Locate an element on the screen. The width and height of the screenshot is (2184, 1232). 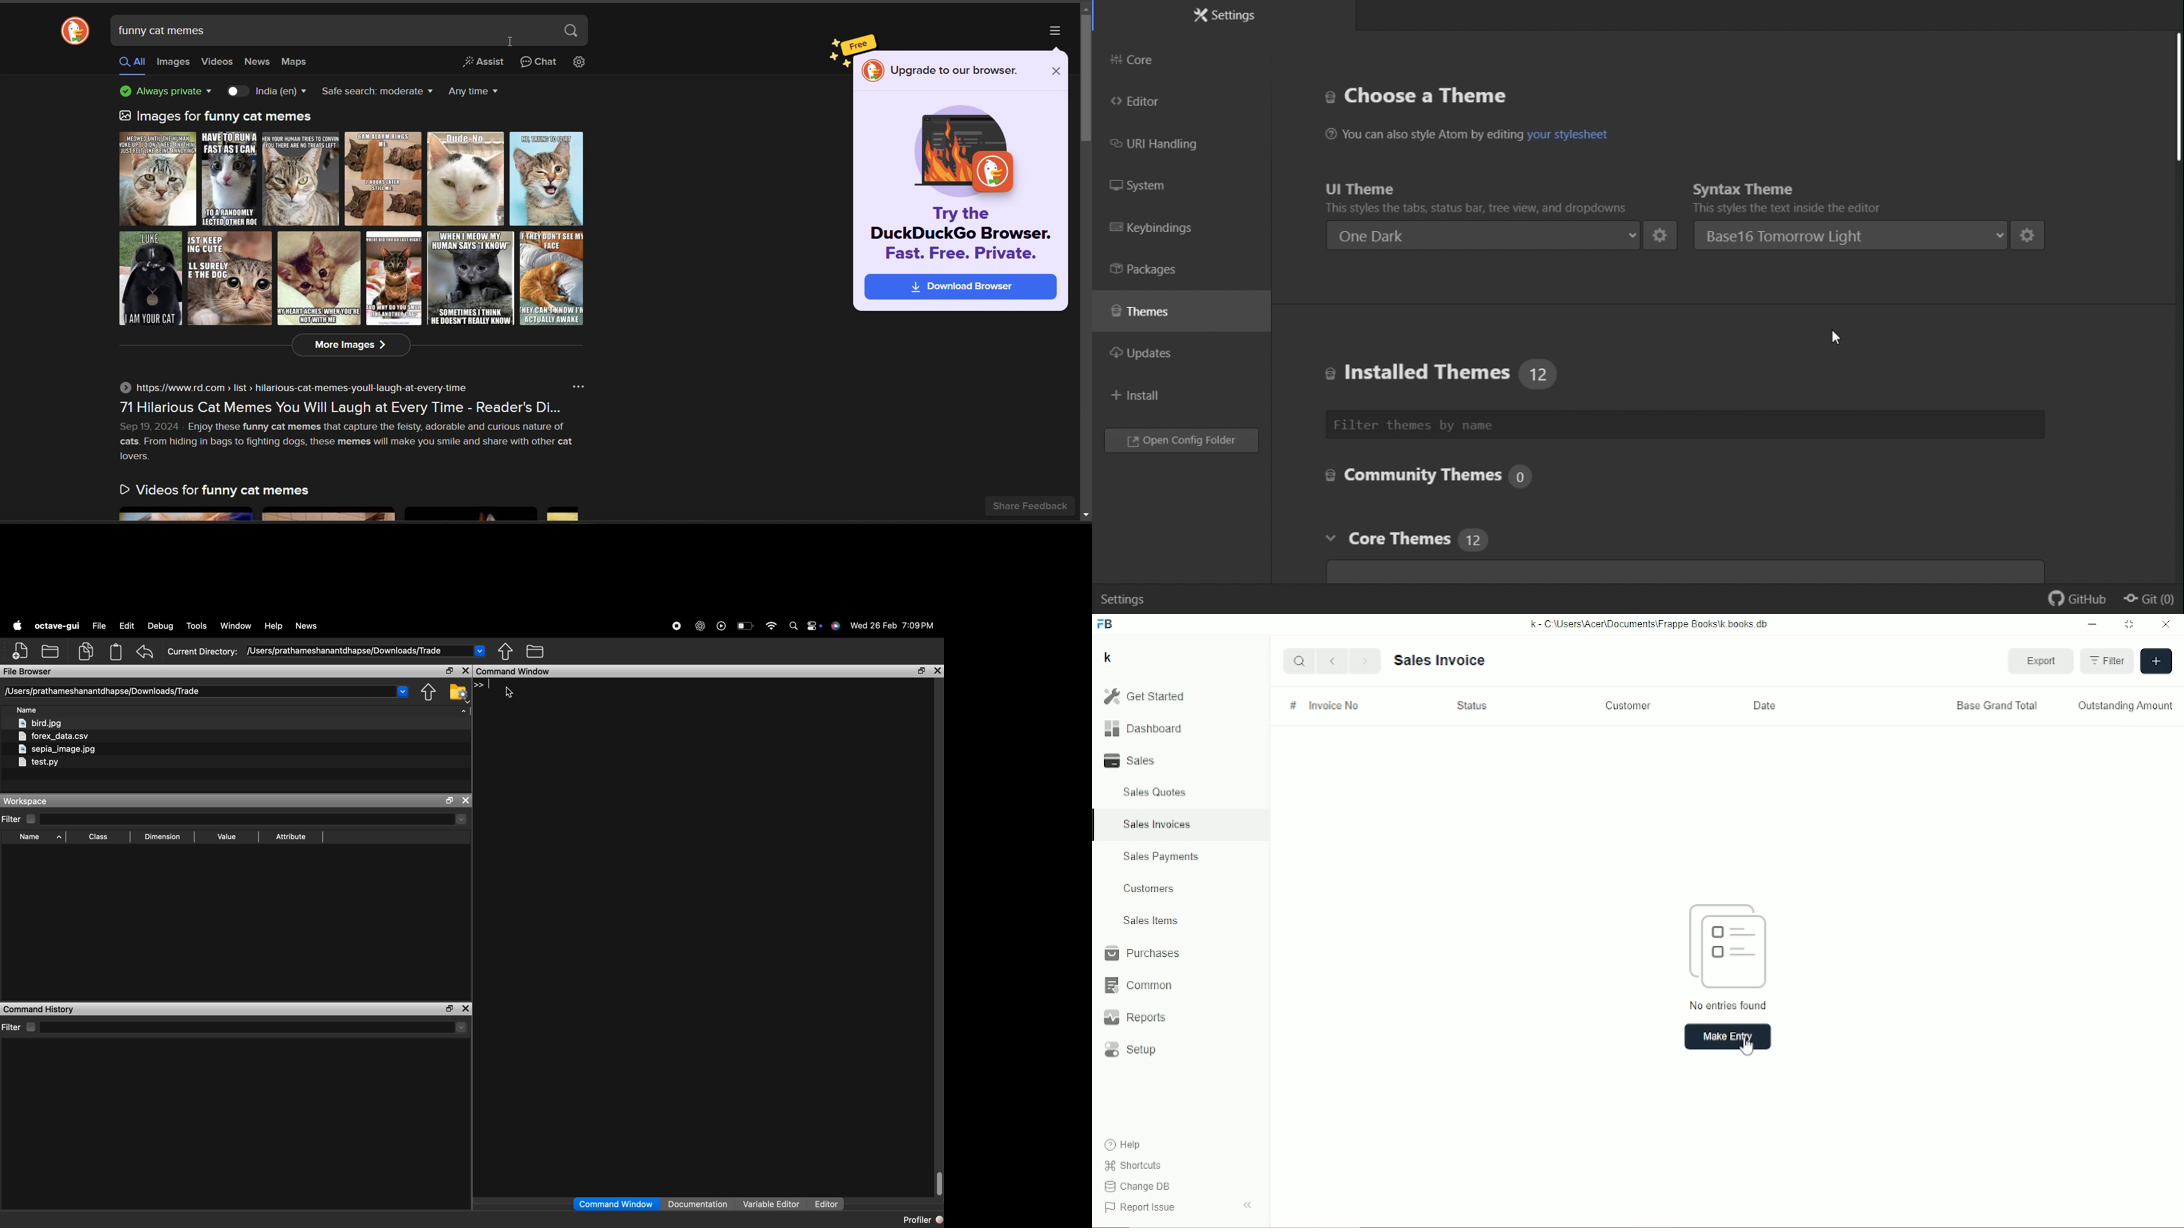
Help is located at coordinates (1124, 1144).